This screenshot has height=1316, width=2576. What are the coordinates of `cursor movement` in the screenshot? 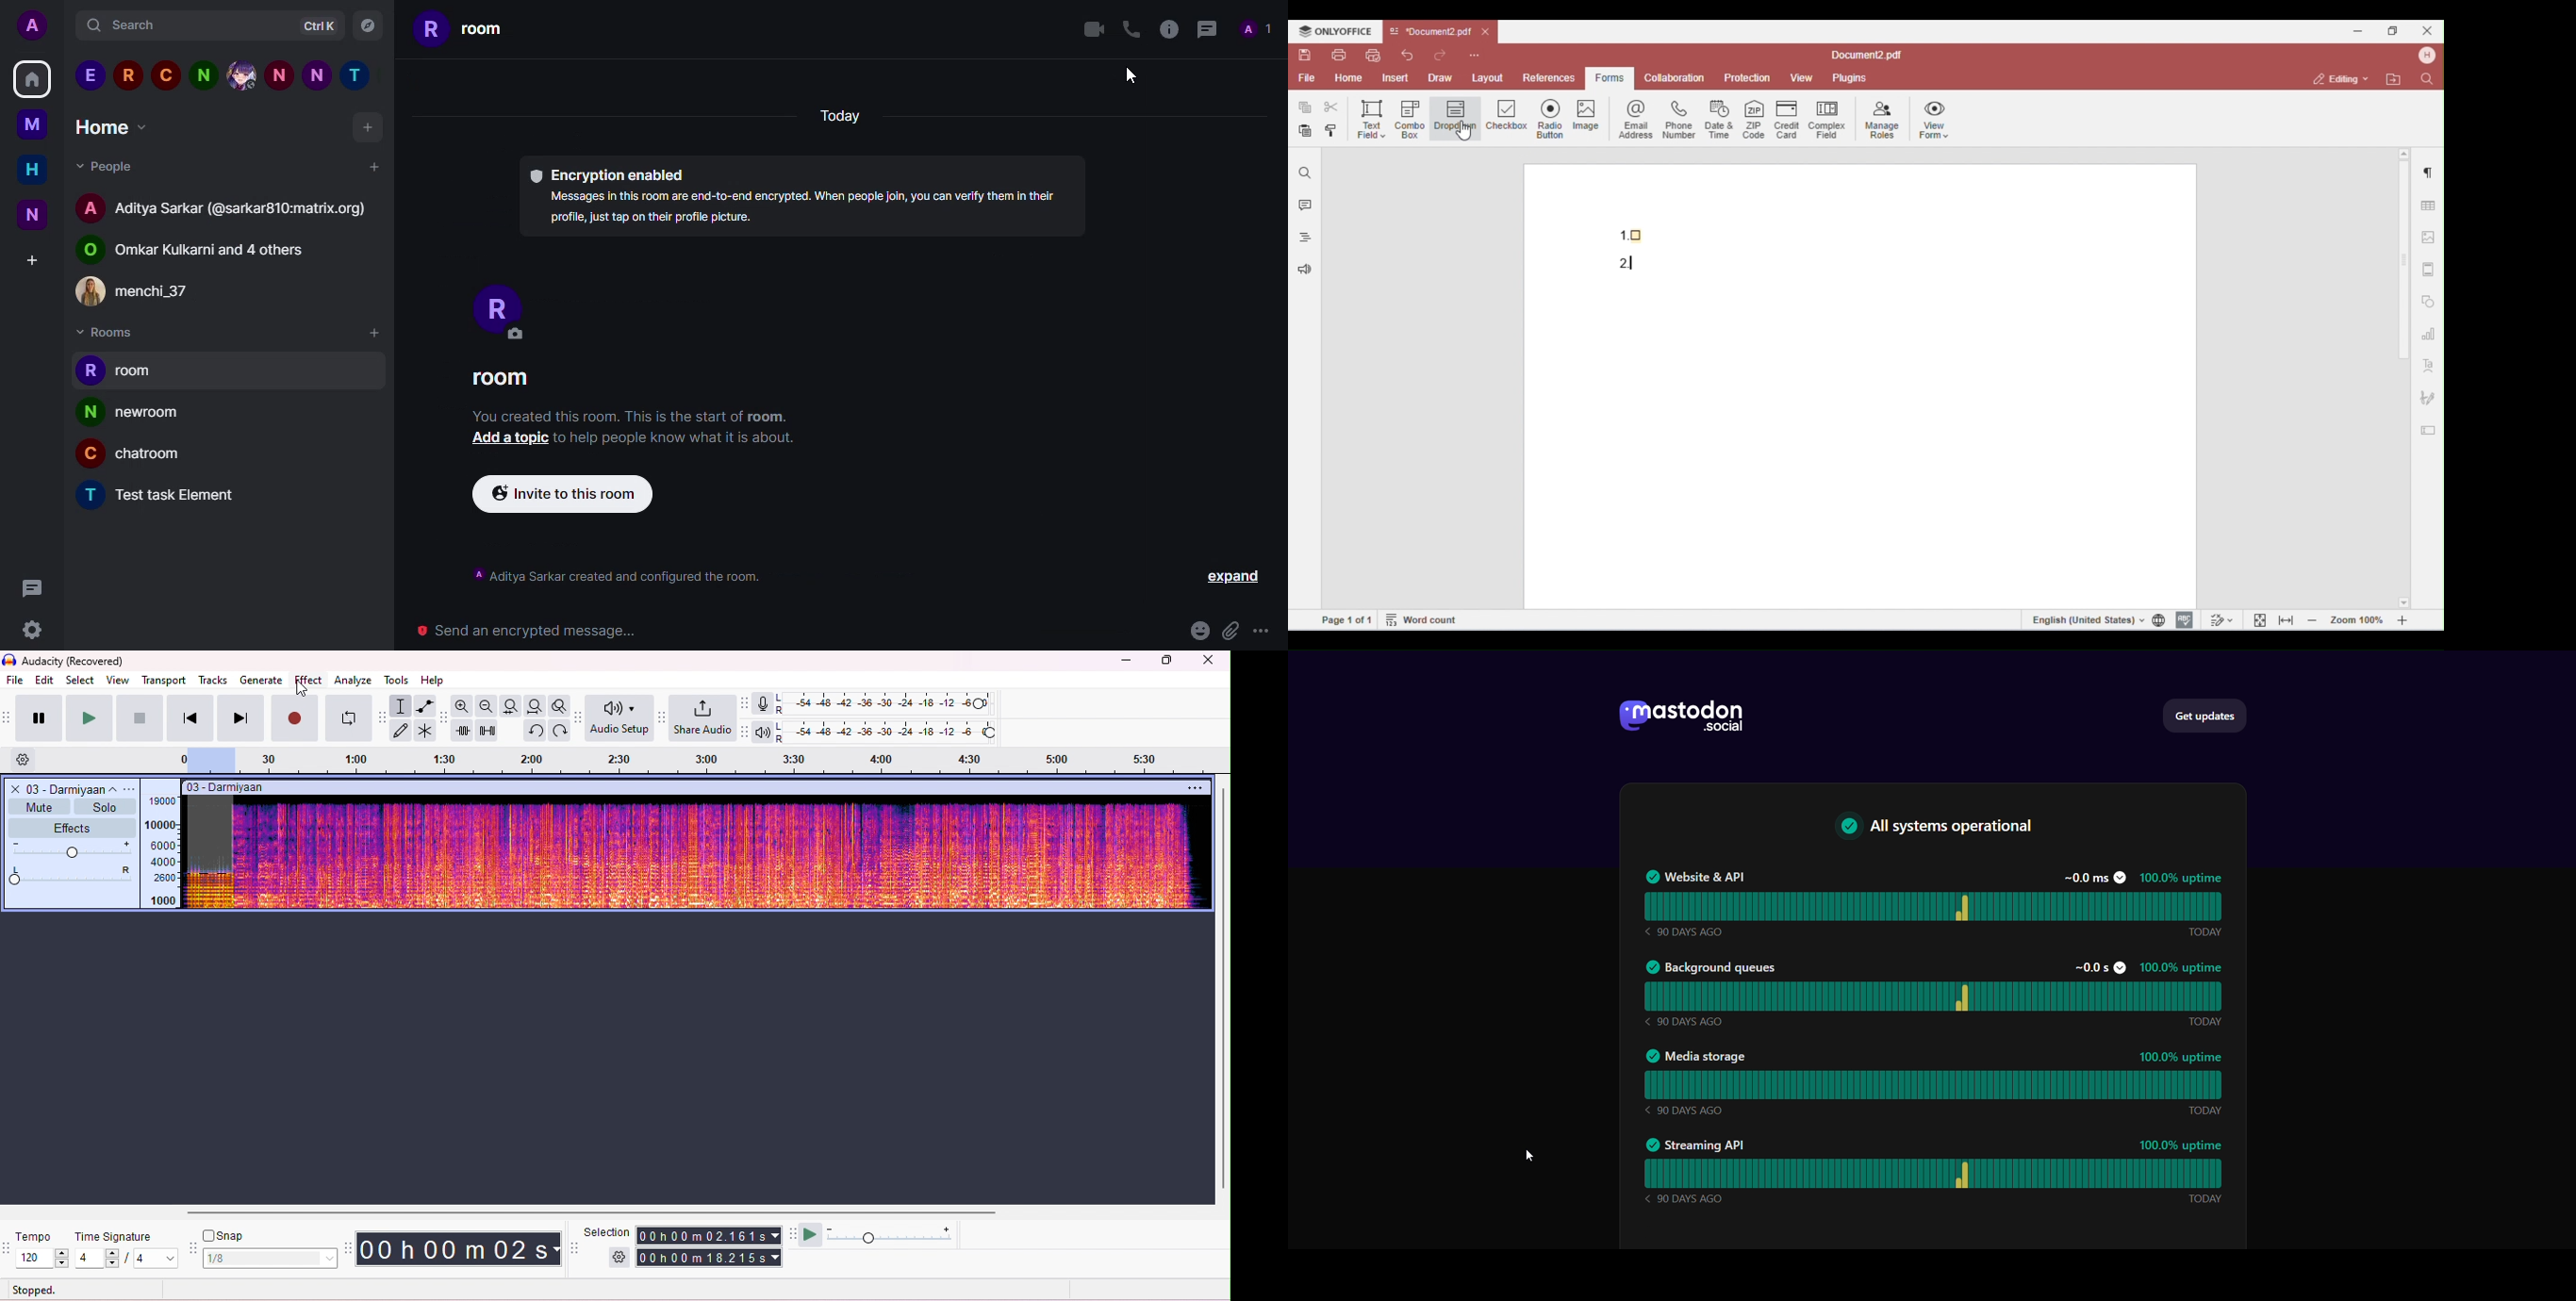 It's located at (303, 690).